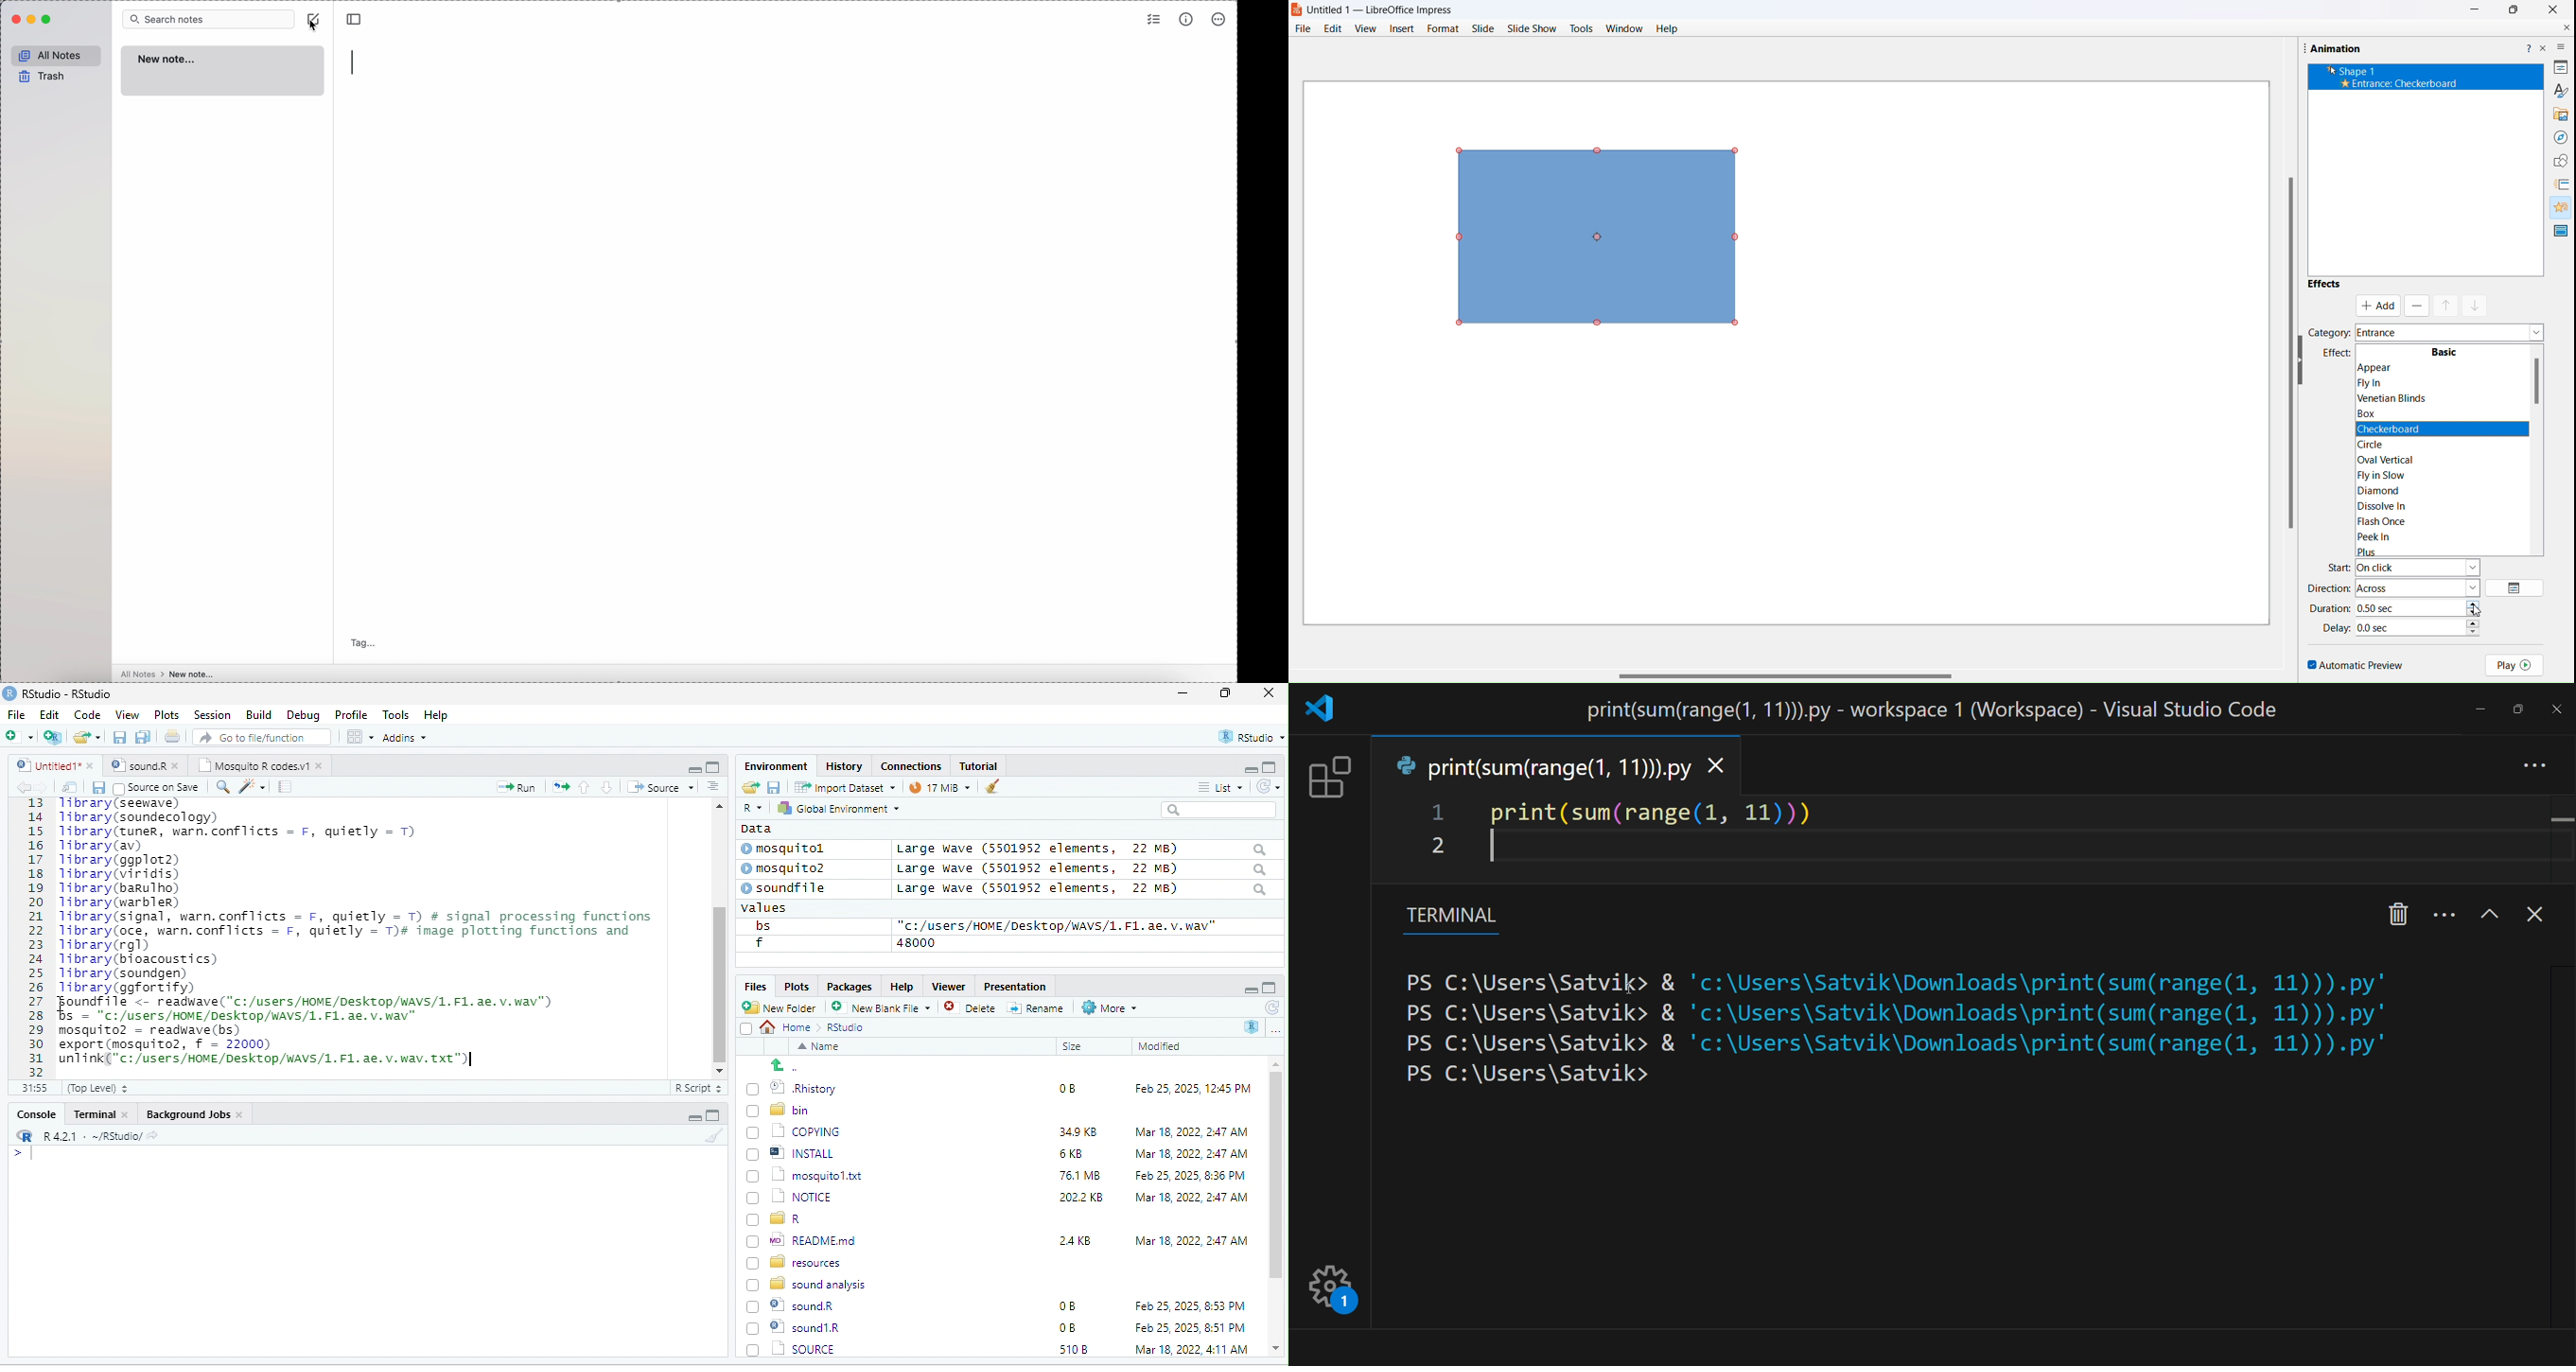  I want to click on | SOURCE, so click(802, 1327).